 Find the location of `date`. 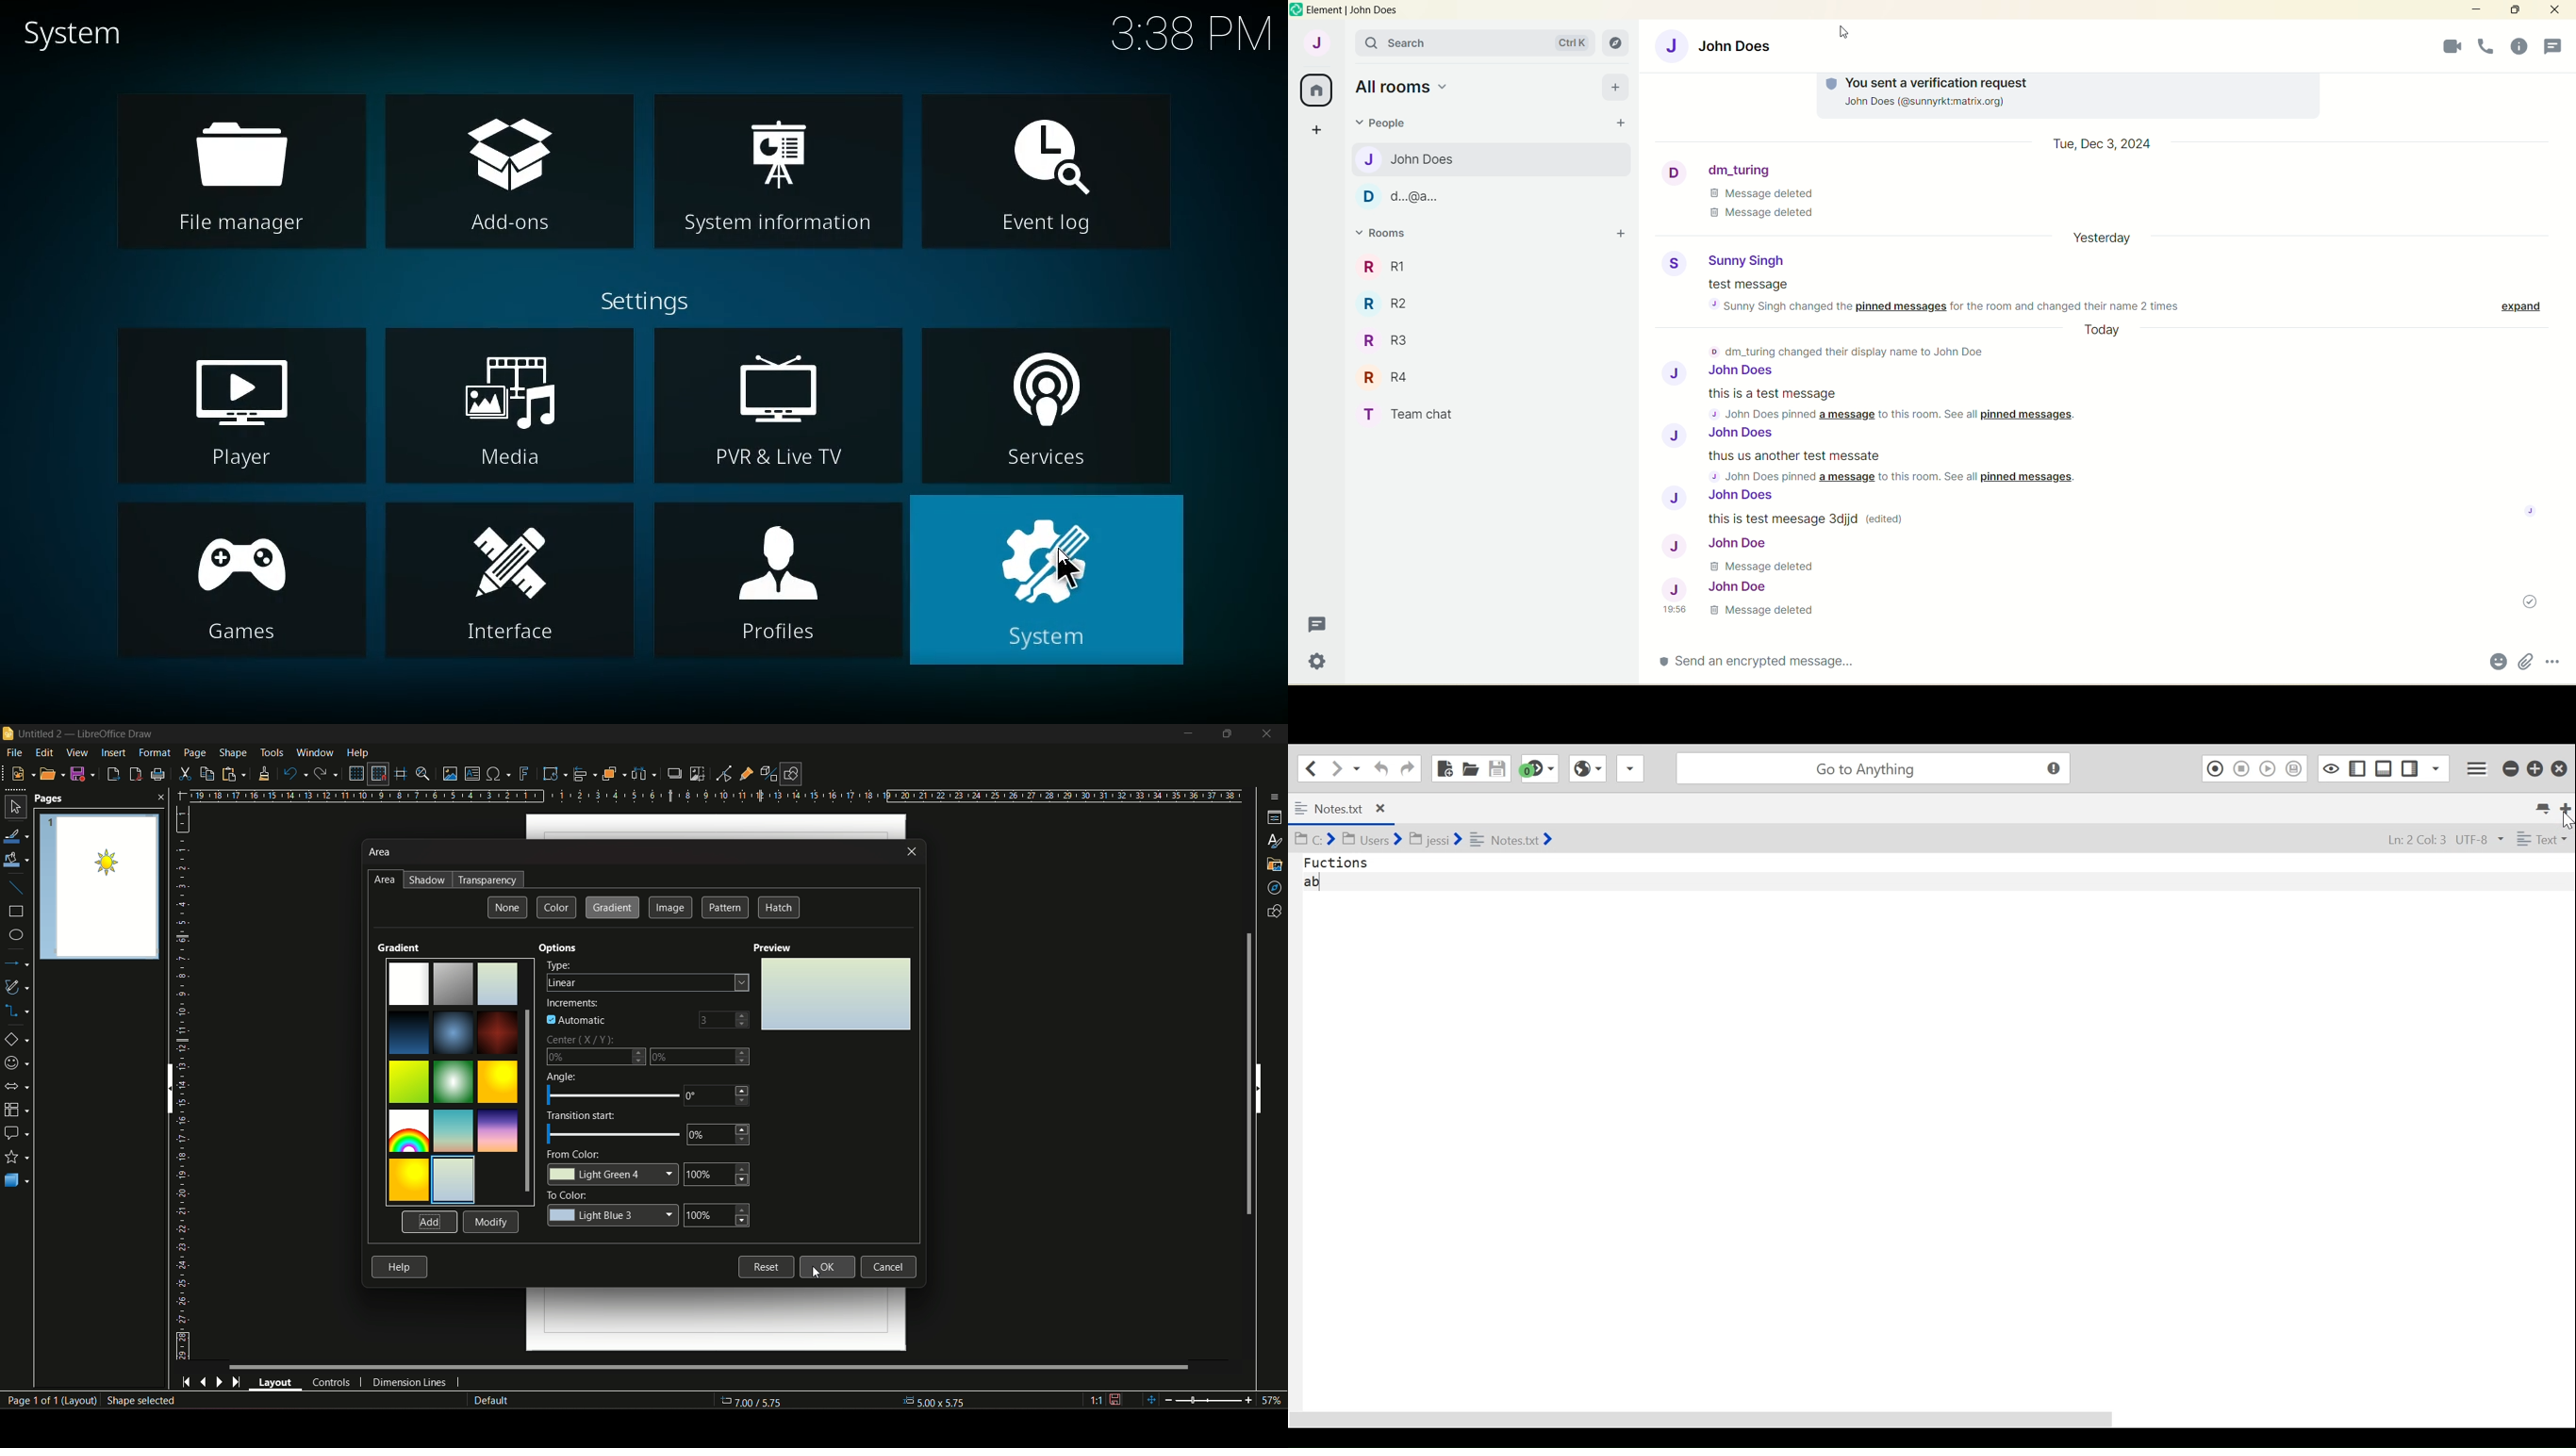

date is located at coordinates (2107, 241).